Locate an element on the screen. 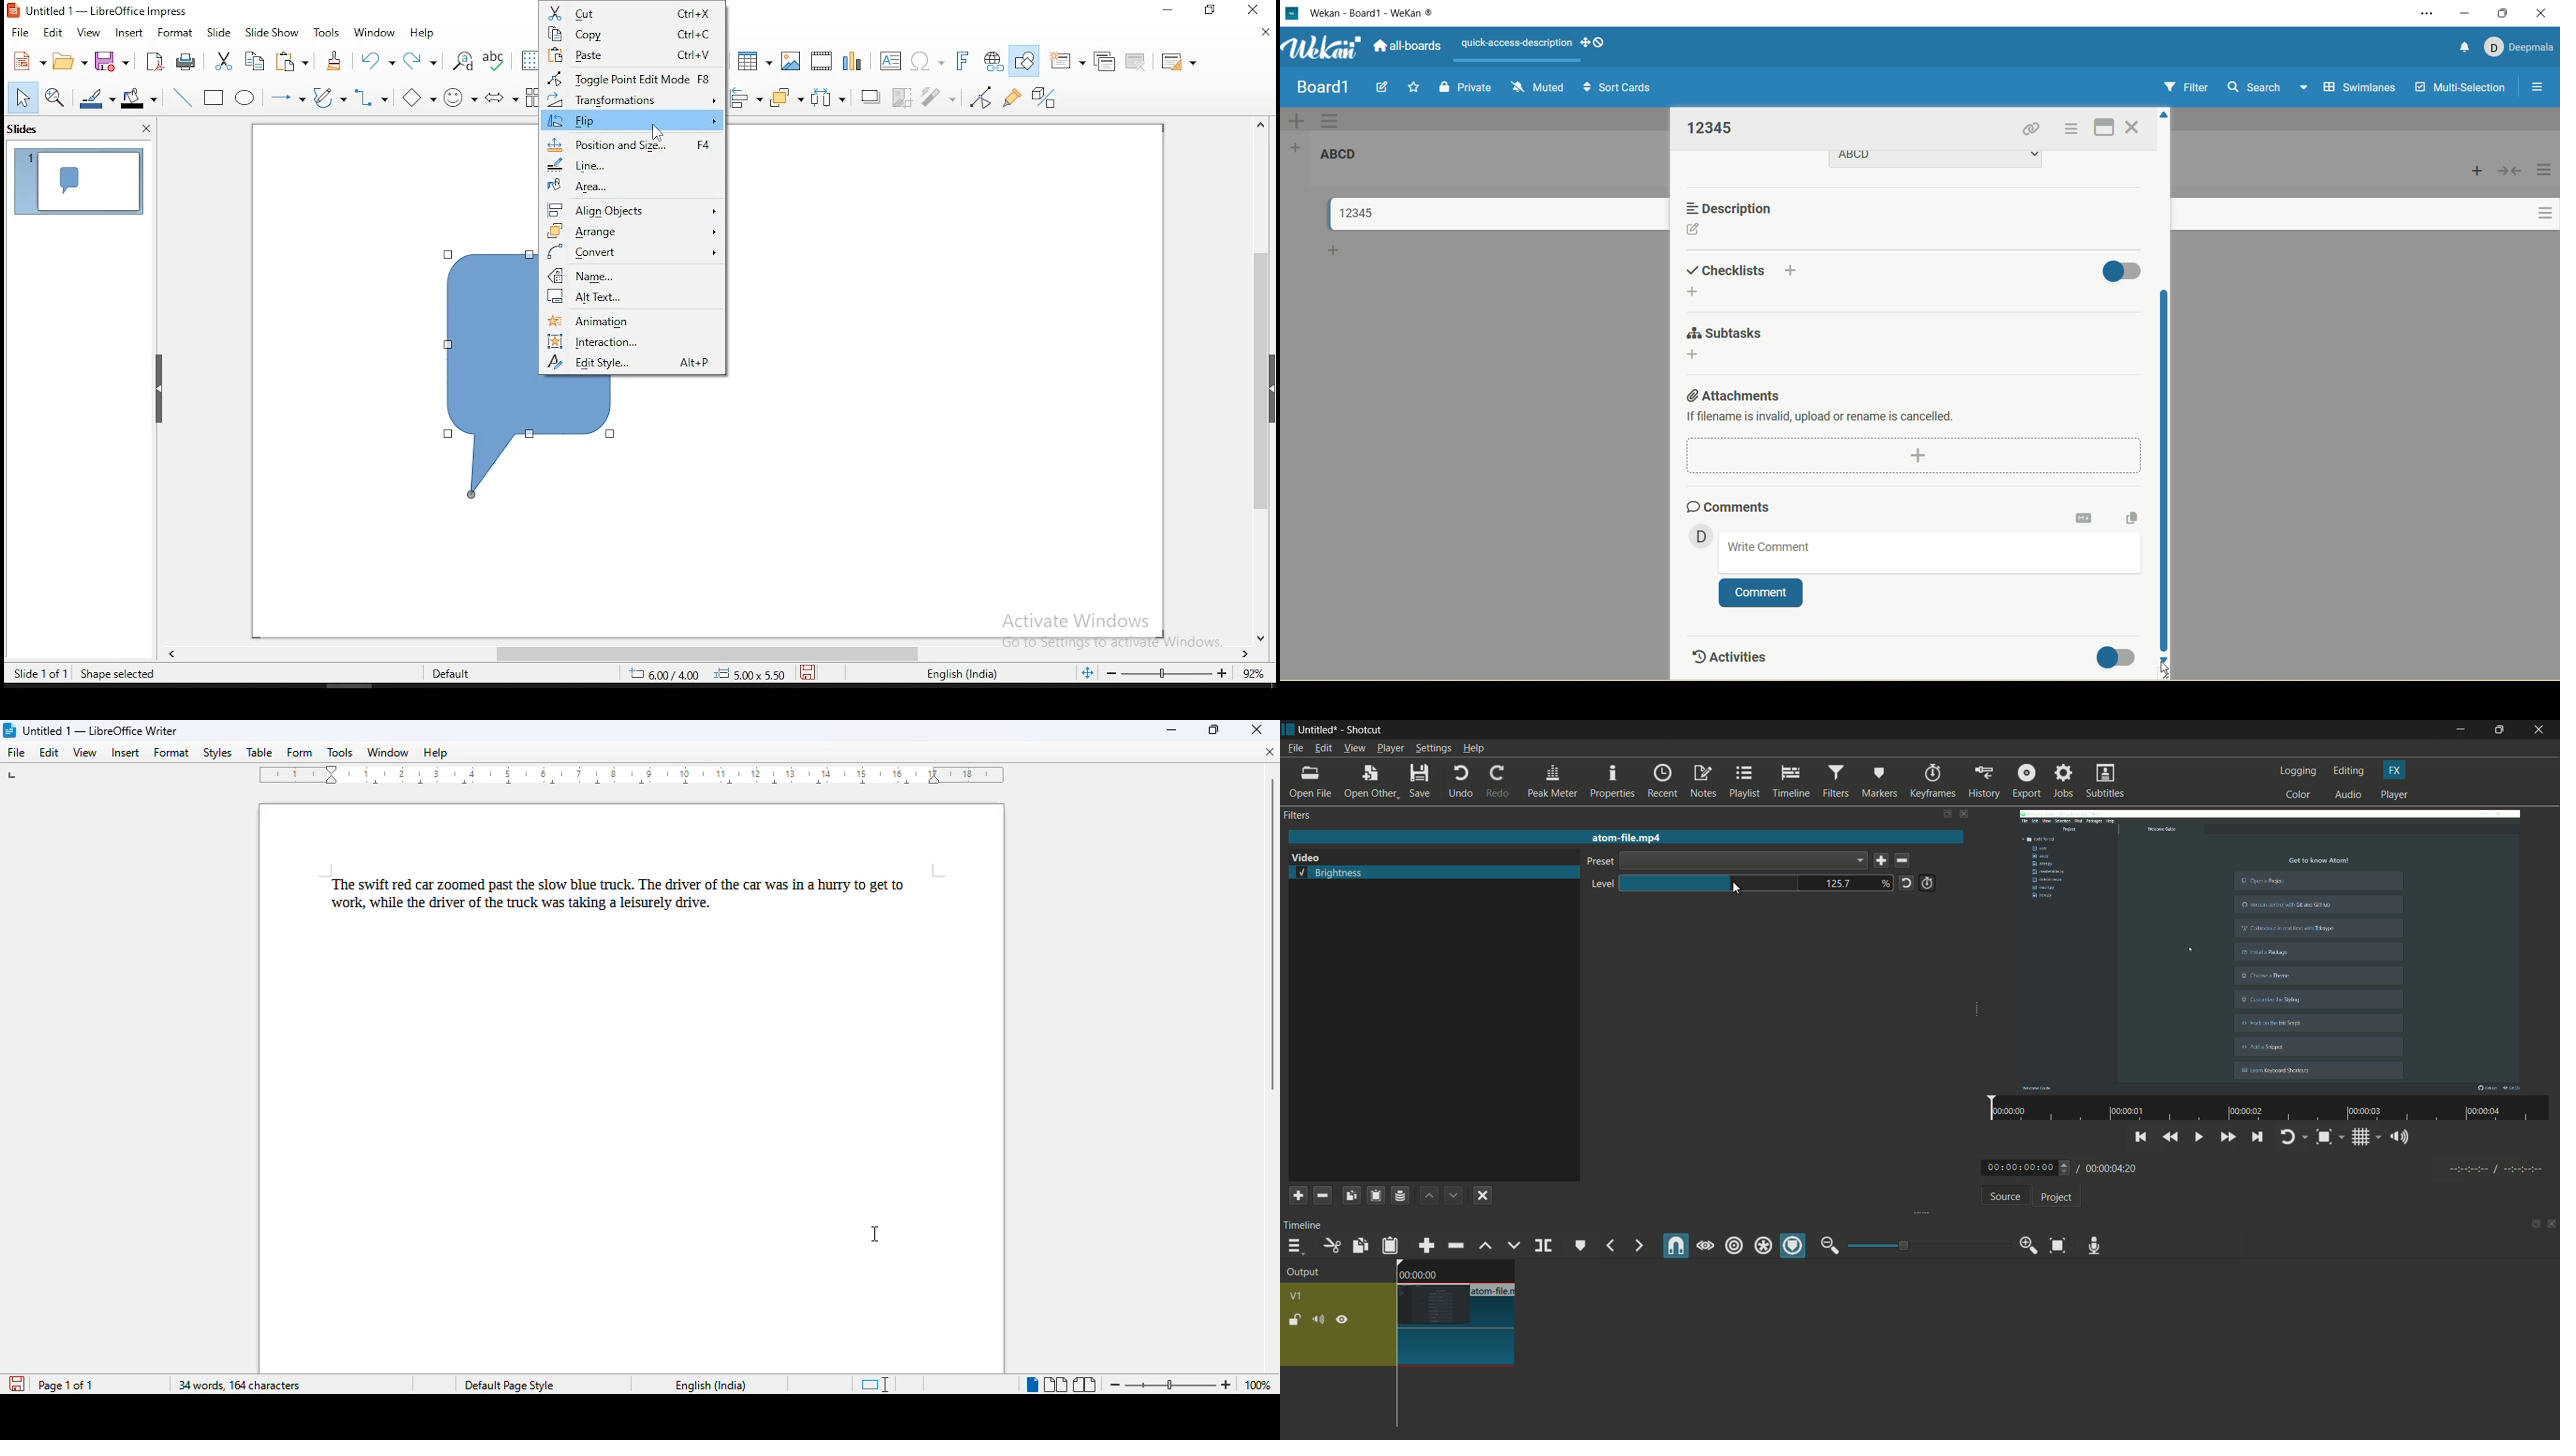 Image resolution: width=2576 pixels, height=1456 pixels. recent is located at coordinates (1664, 781).